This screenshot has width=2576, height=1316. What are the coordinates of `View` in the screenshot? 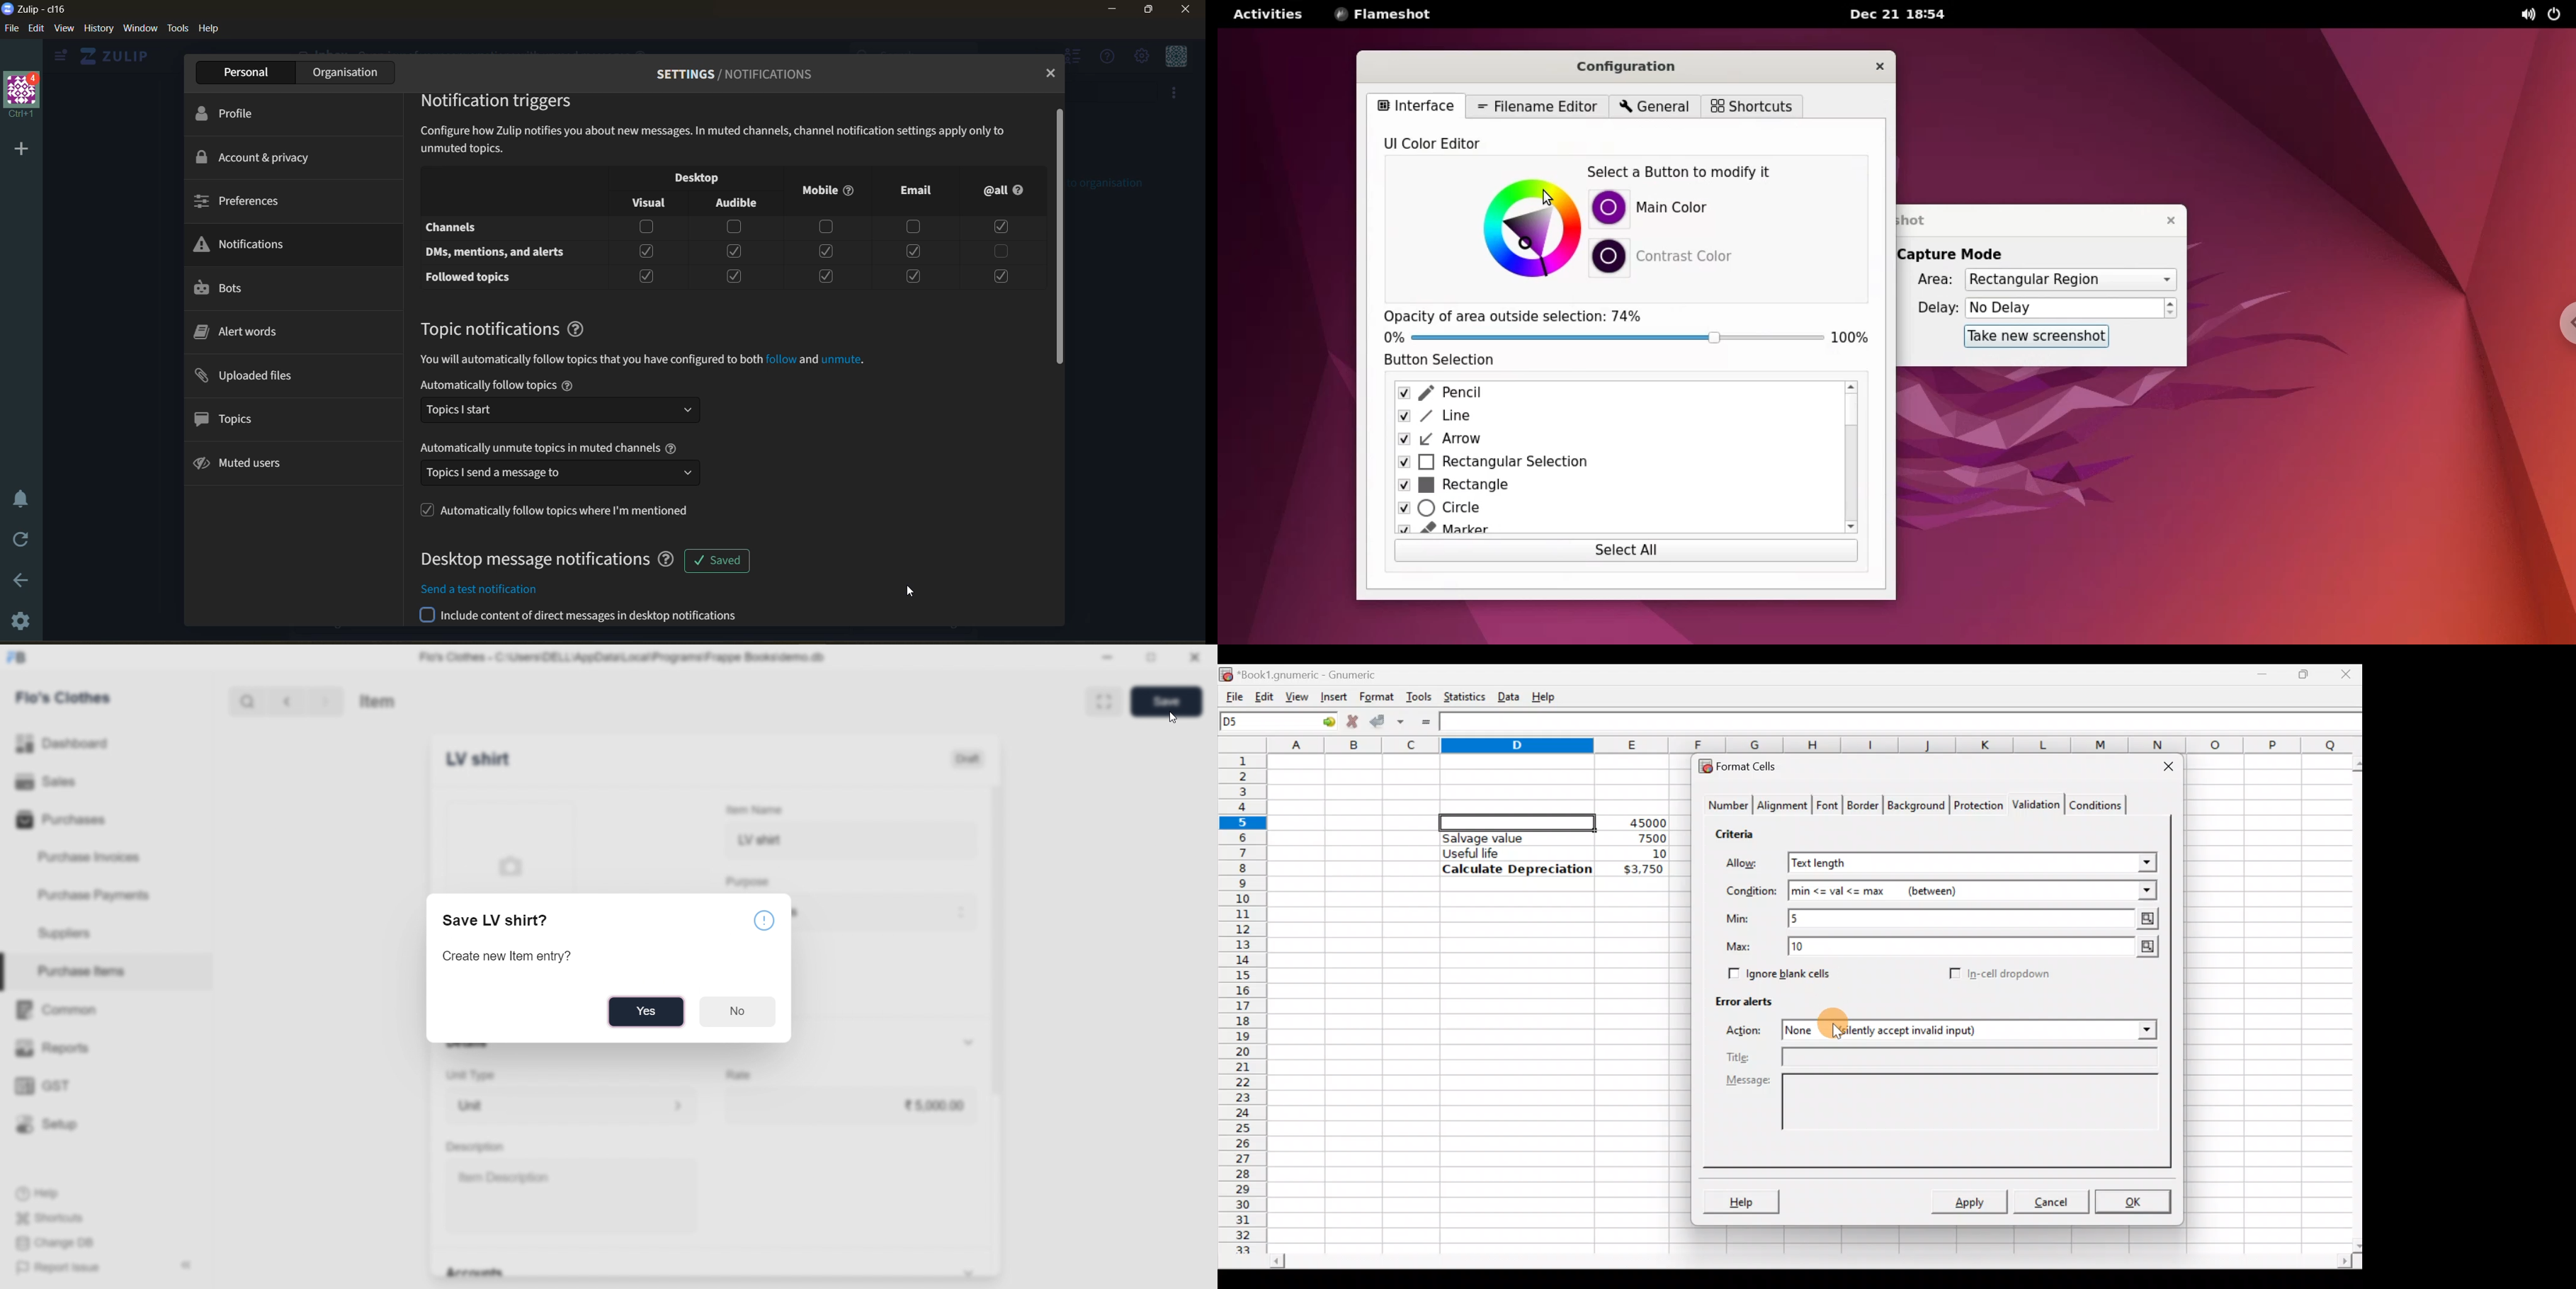 It's located at (1297, 696).